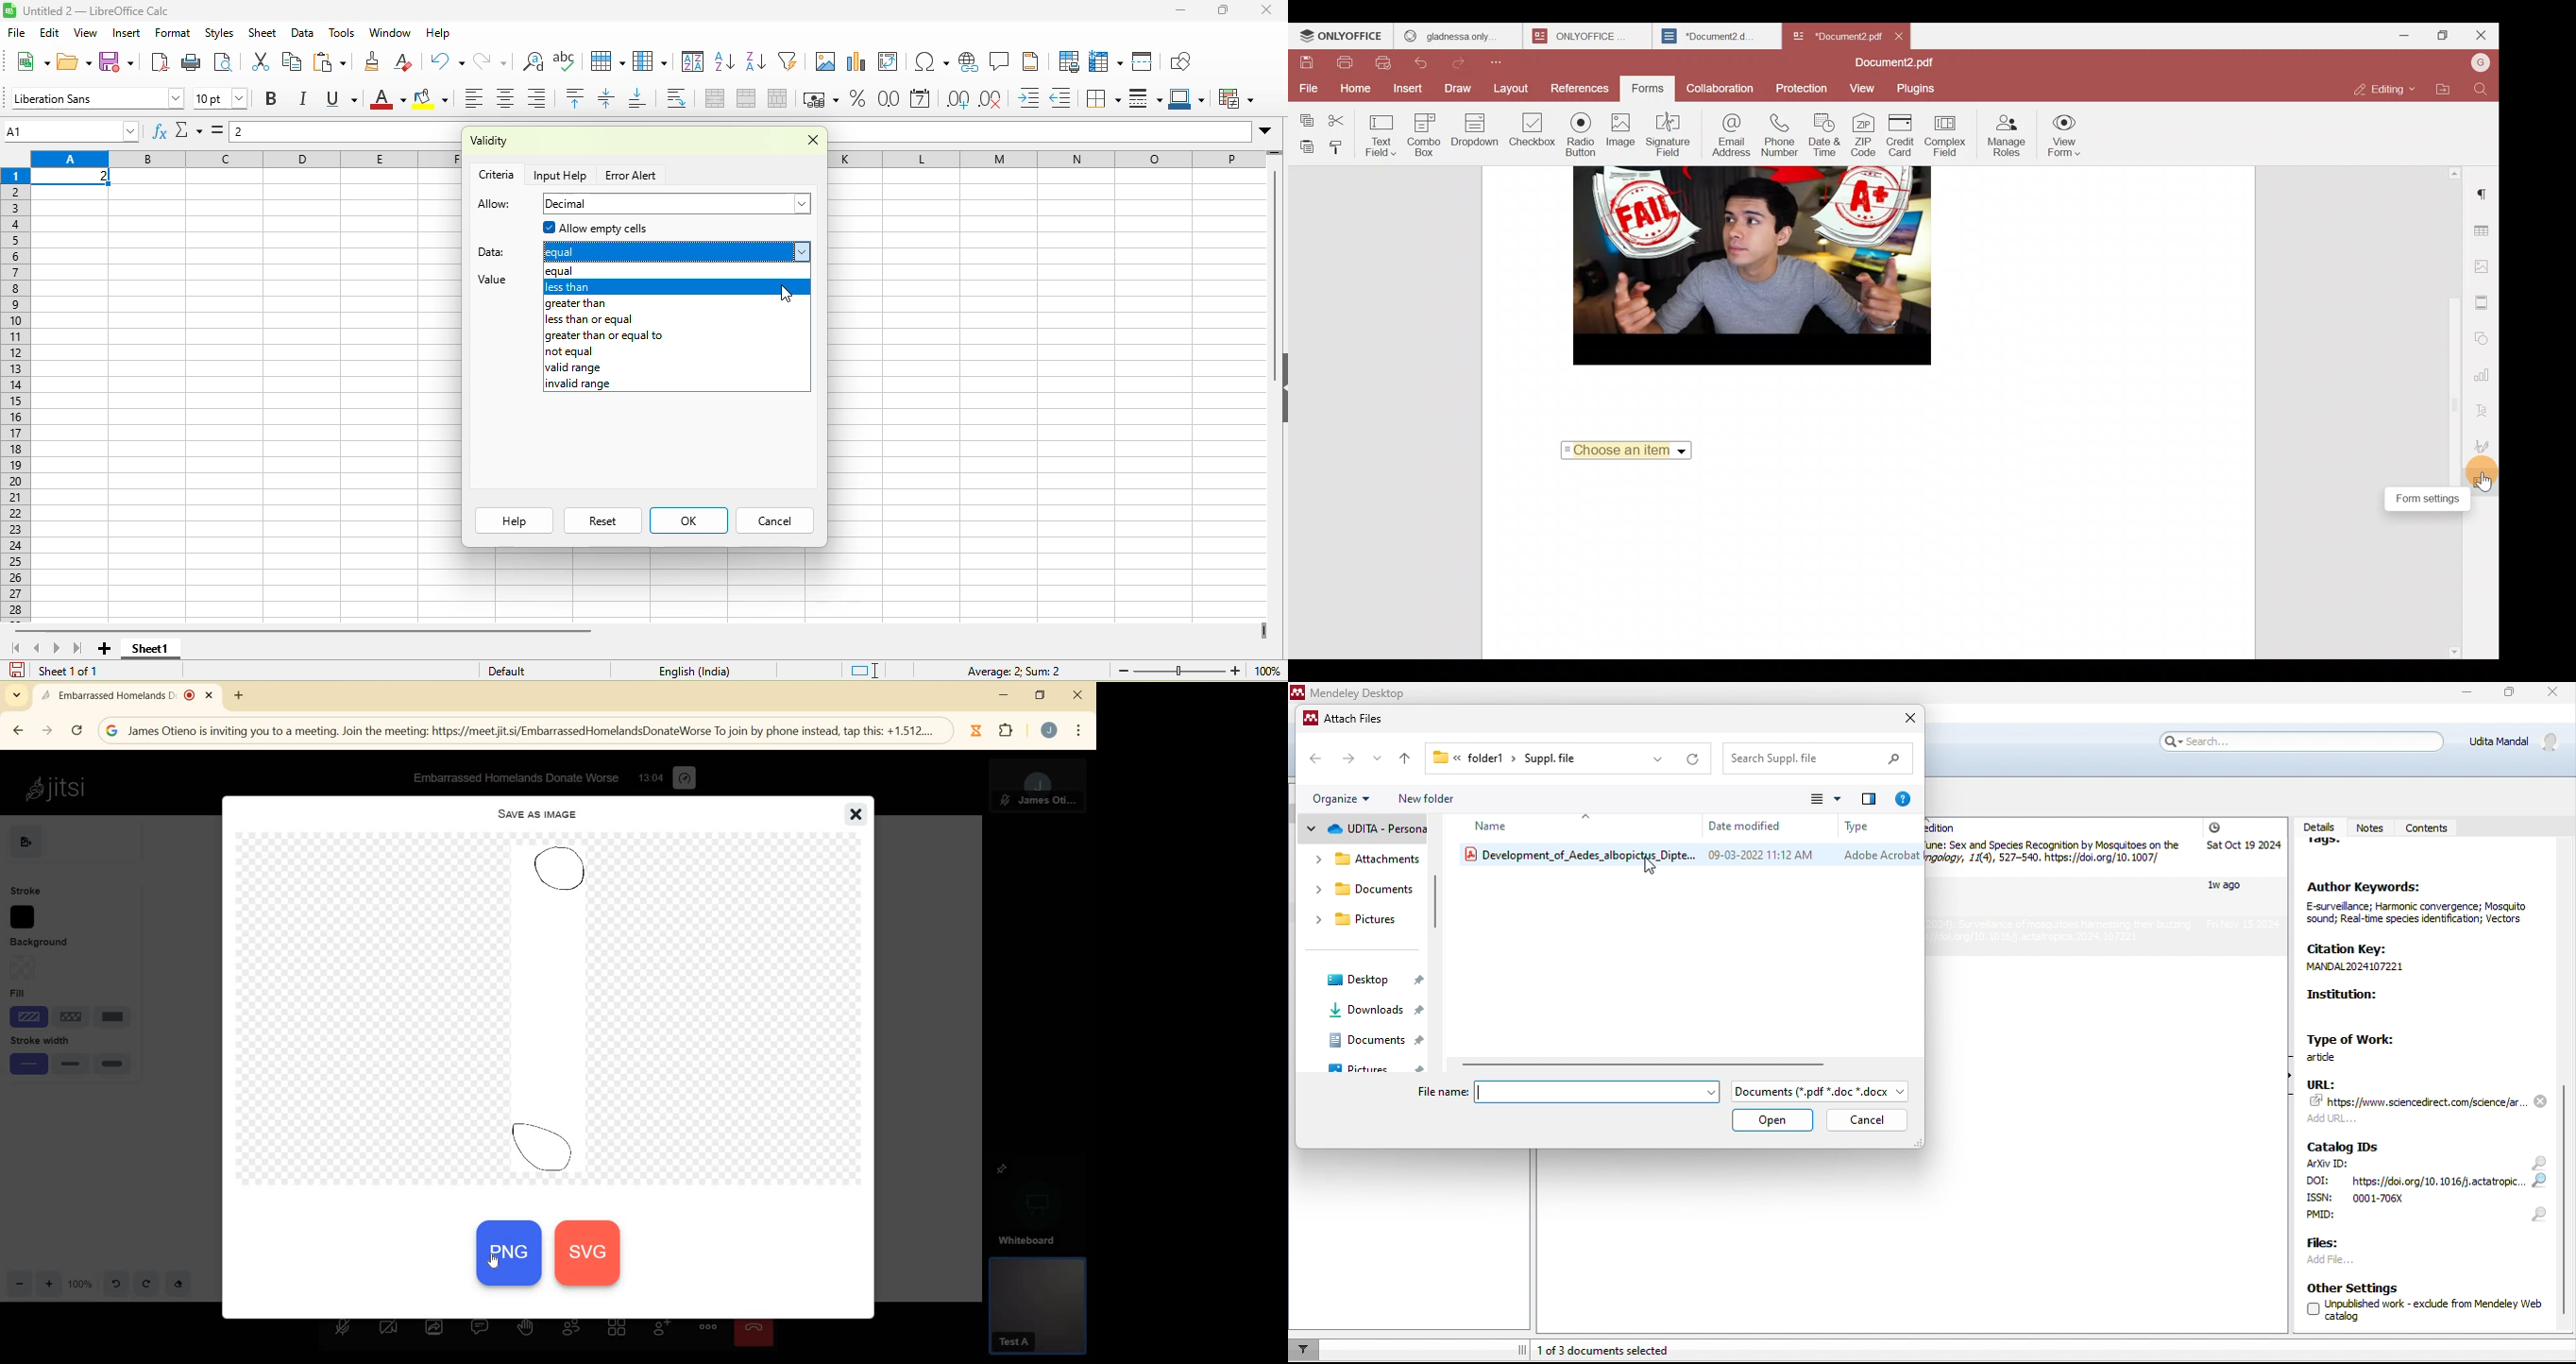 The height and width of the screenshot is (1372, 2576). What do you see at coordinates (509, 100) in the screenshot?
I see `align center` at bounding box center [509, 100].